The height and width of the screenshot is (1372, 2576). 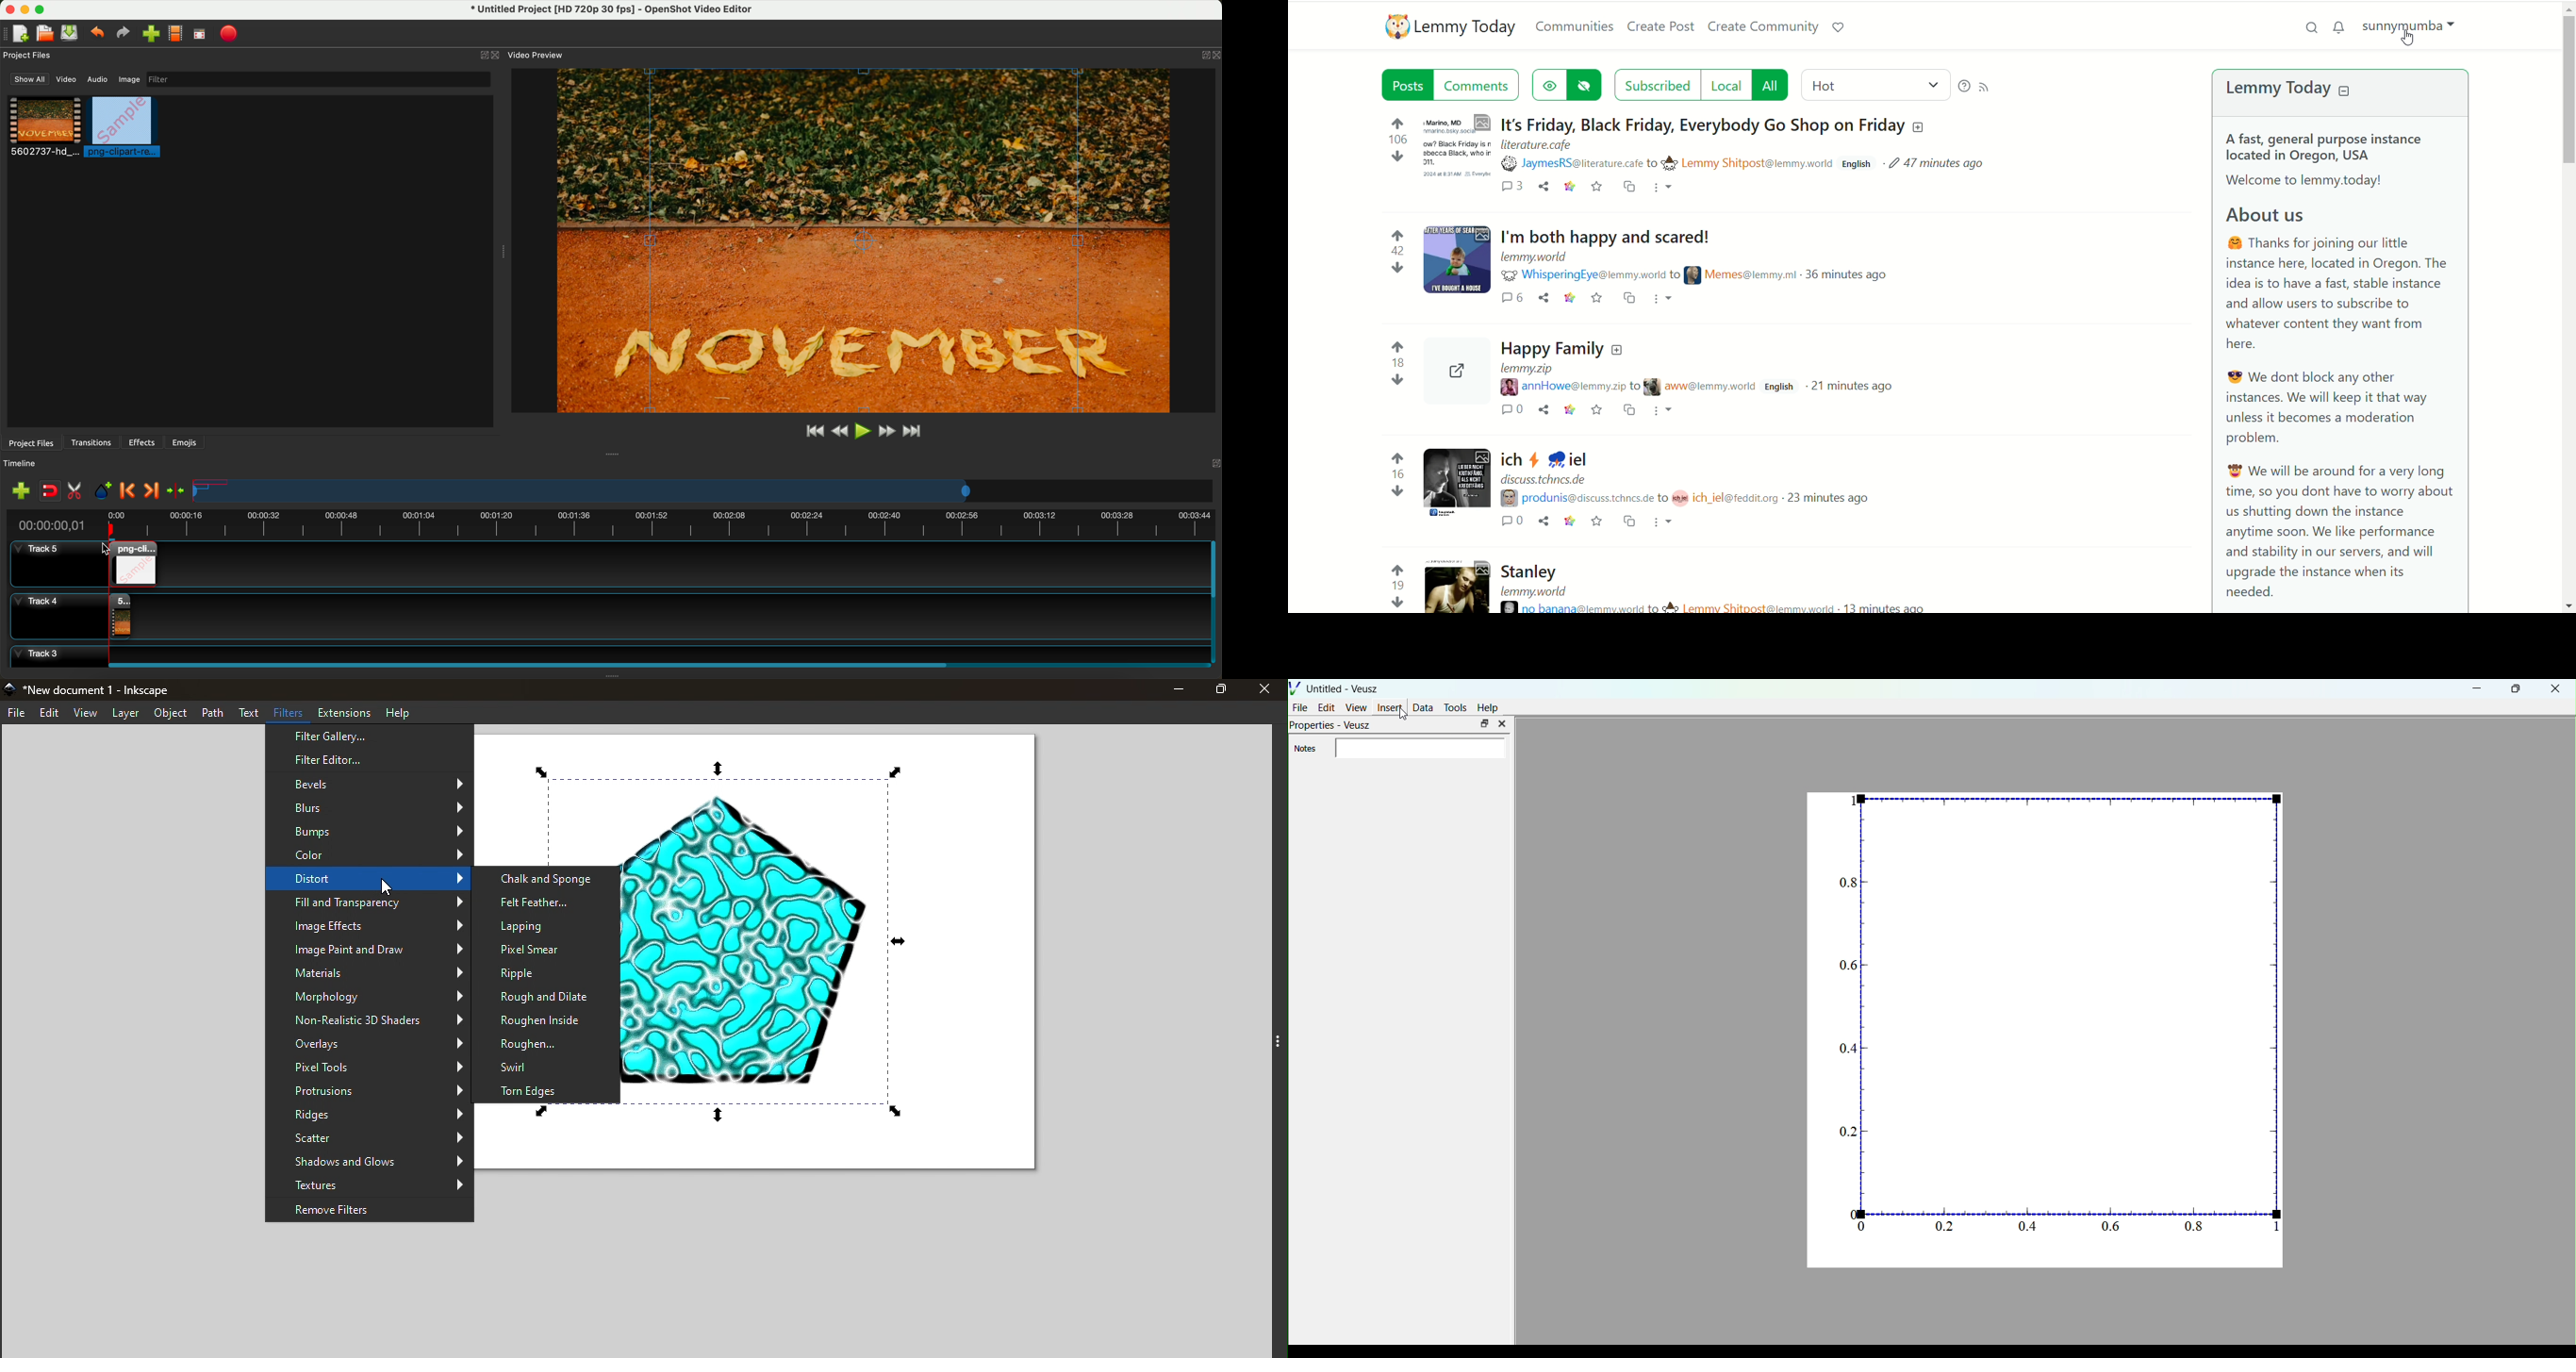 I want to click on track 5, so click(x=50, y=564).